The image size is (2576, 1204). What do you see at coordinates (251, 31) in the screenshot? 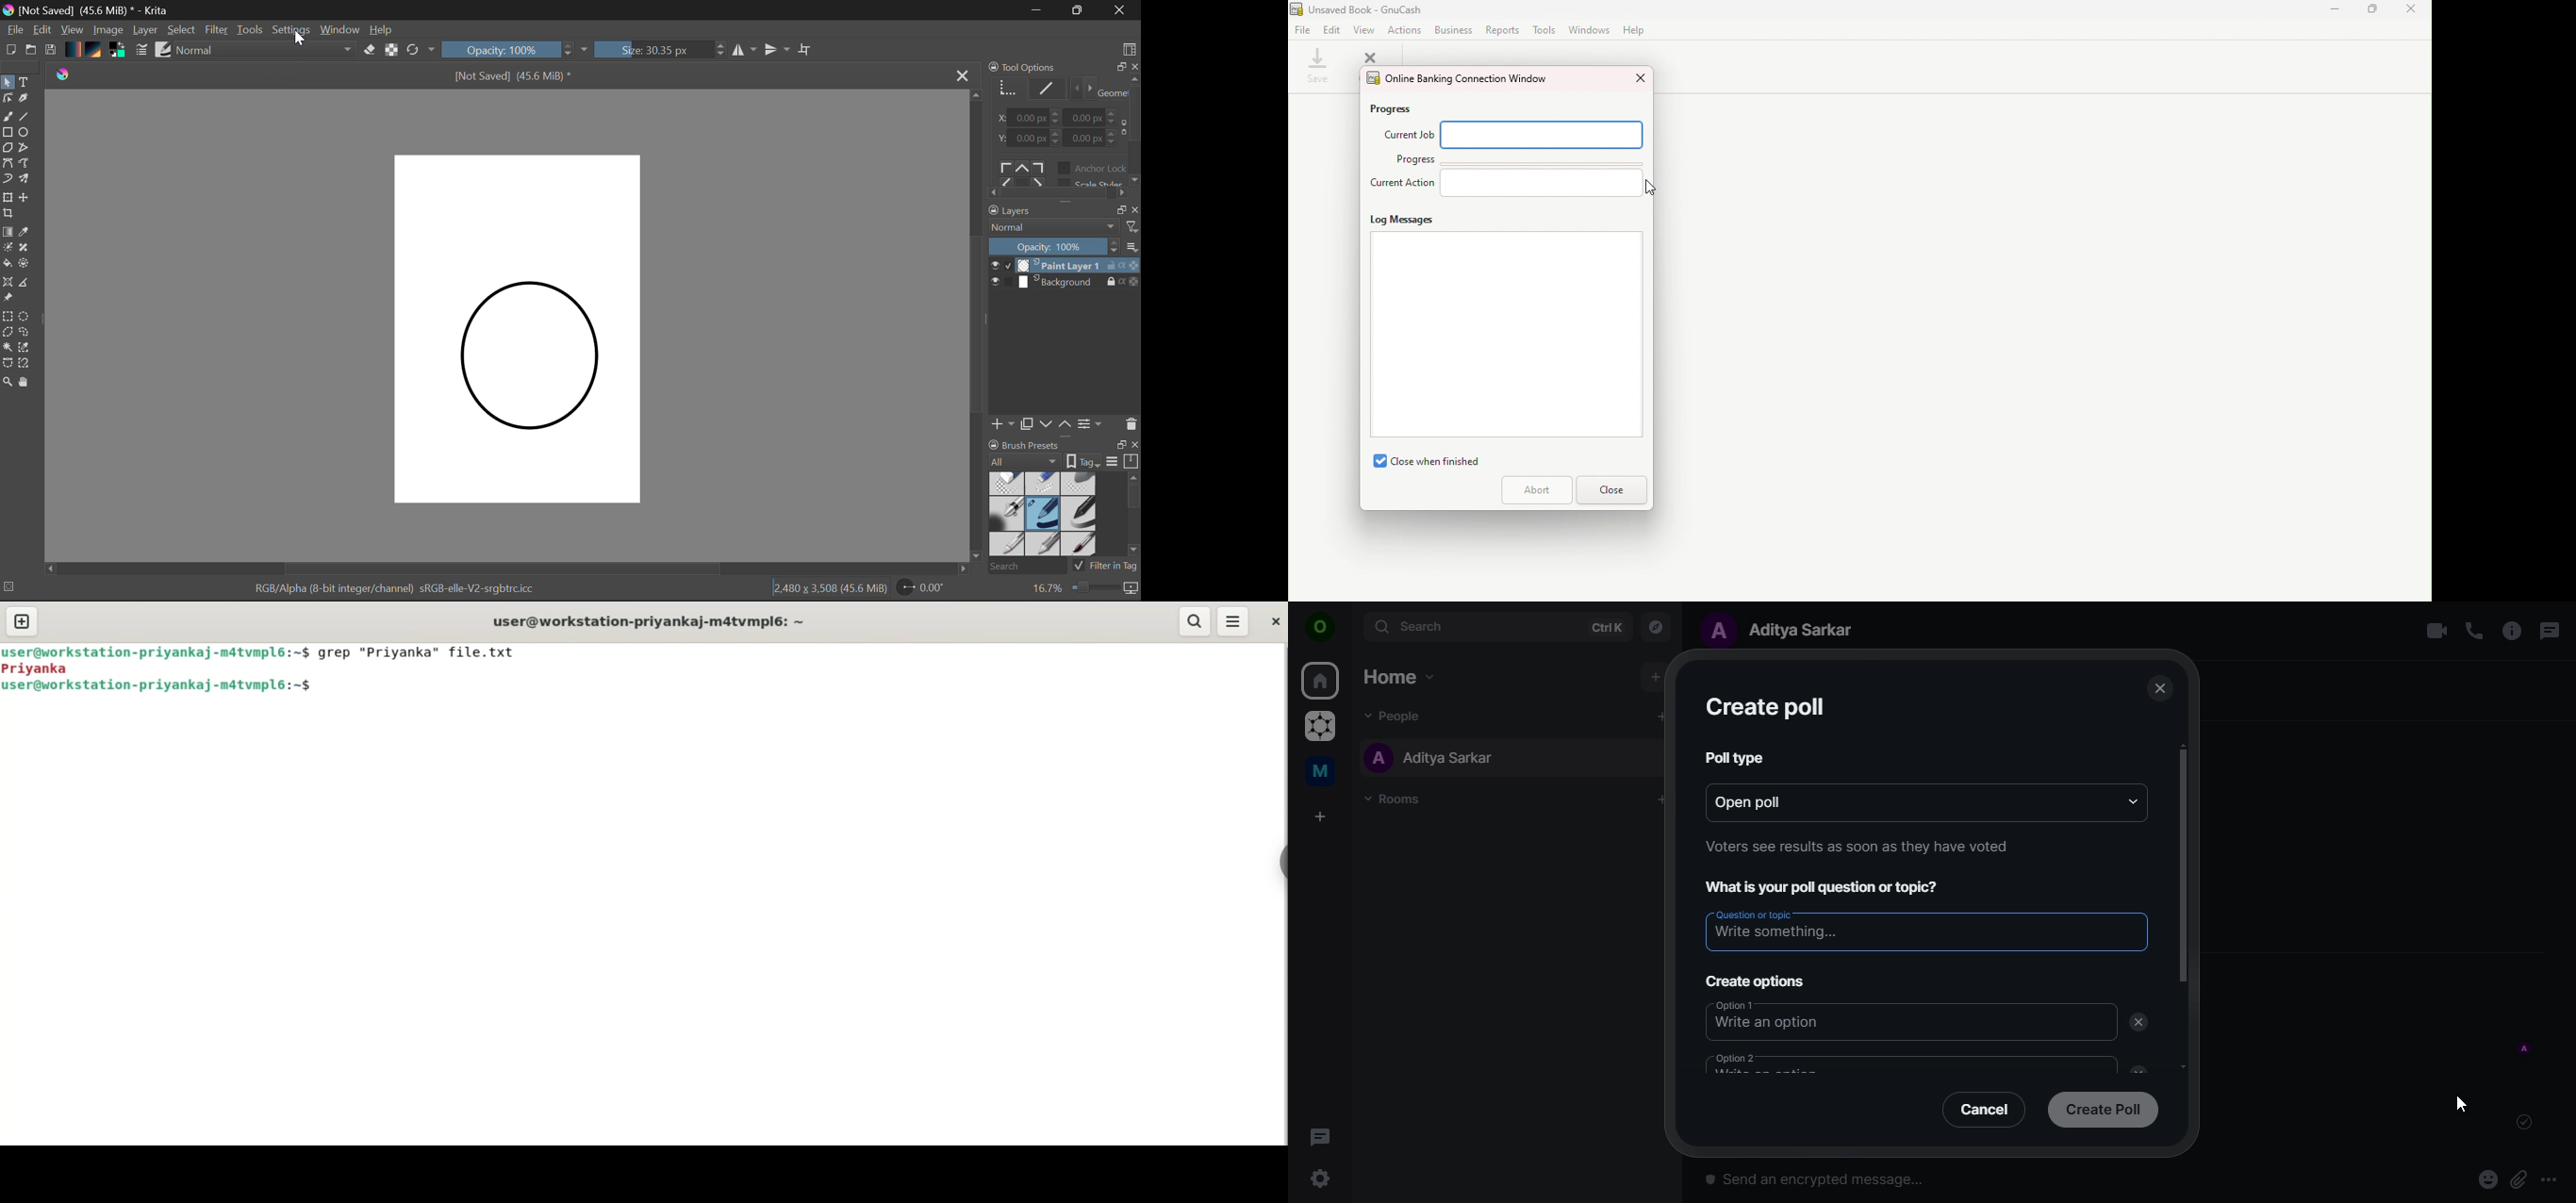
I see `Tools` at bounding box center [251, 31].